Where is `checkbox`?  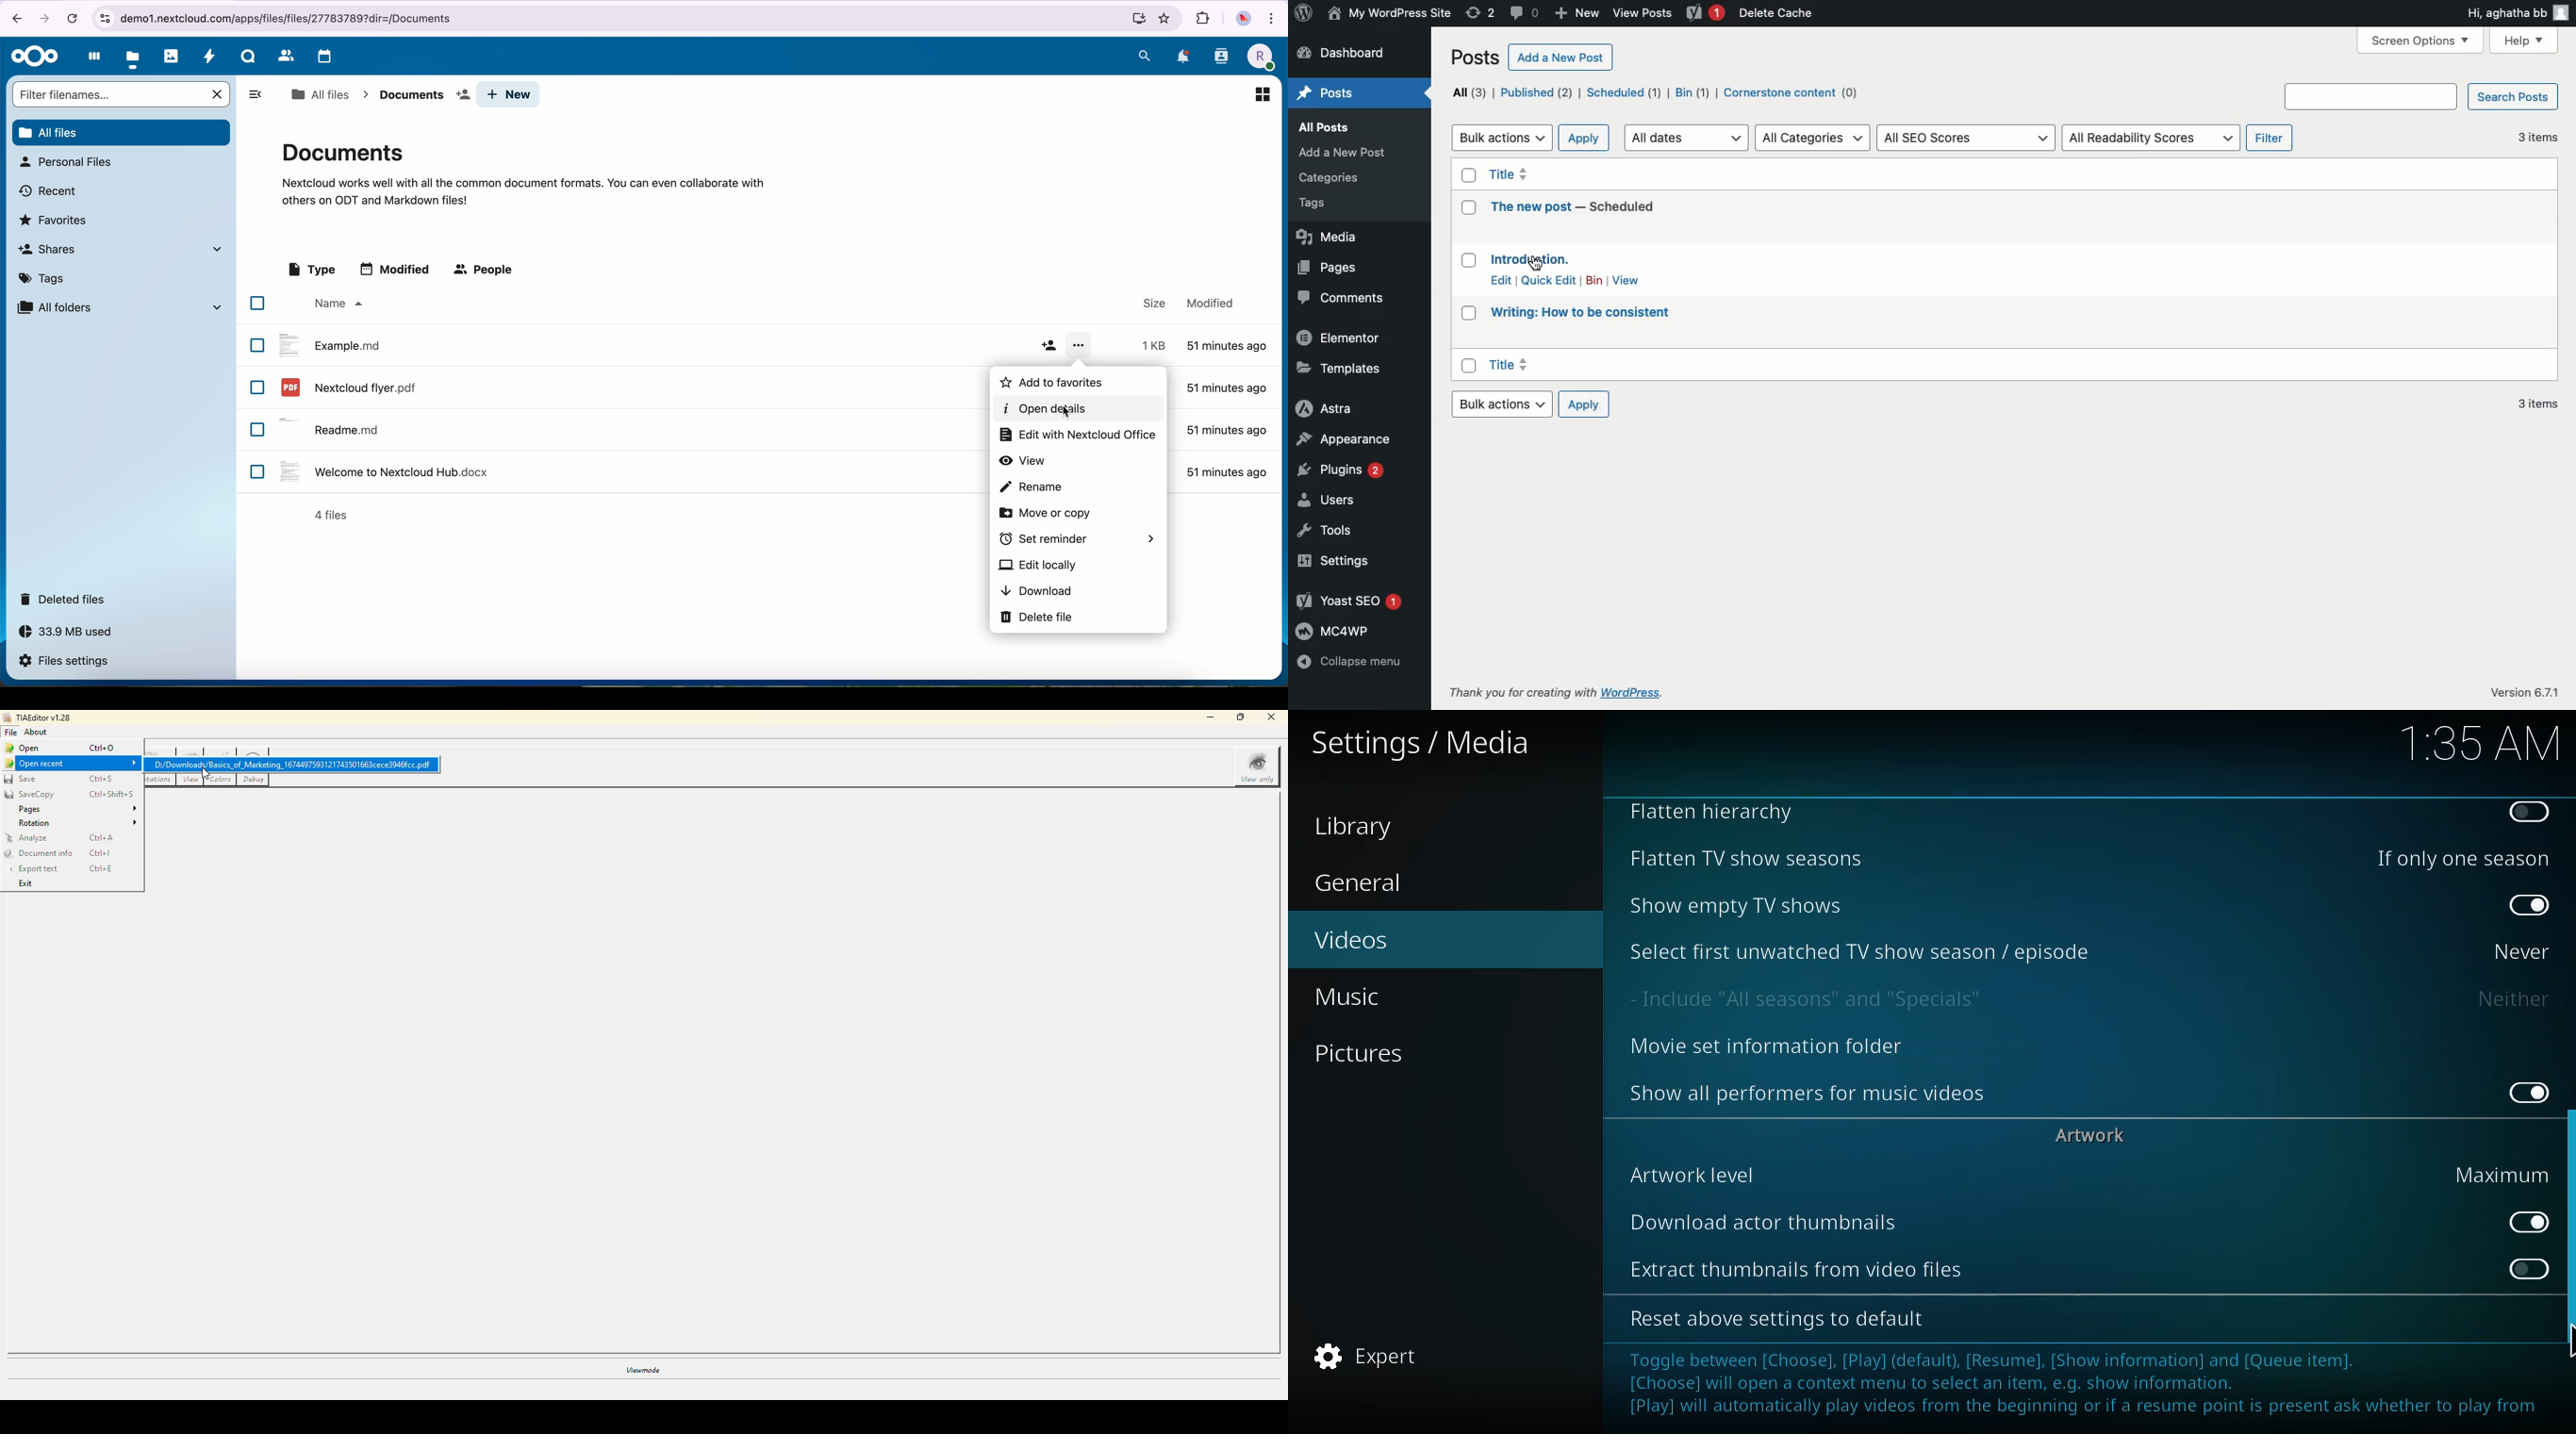
checkbox is located at coordinates (259, 471).